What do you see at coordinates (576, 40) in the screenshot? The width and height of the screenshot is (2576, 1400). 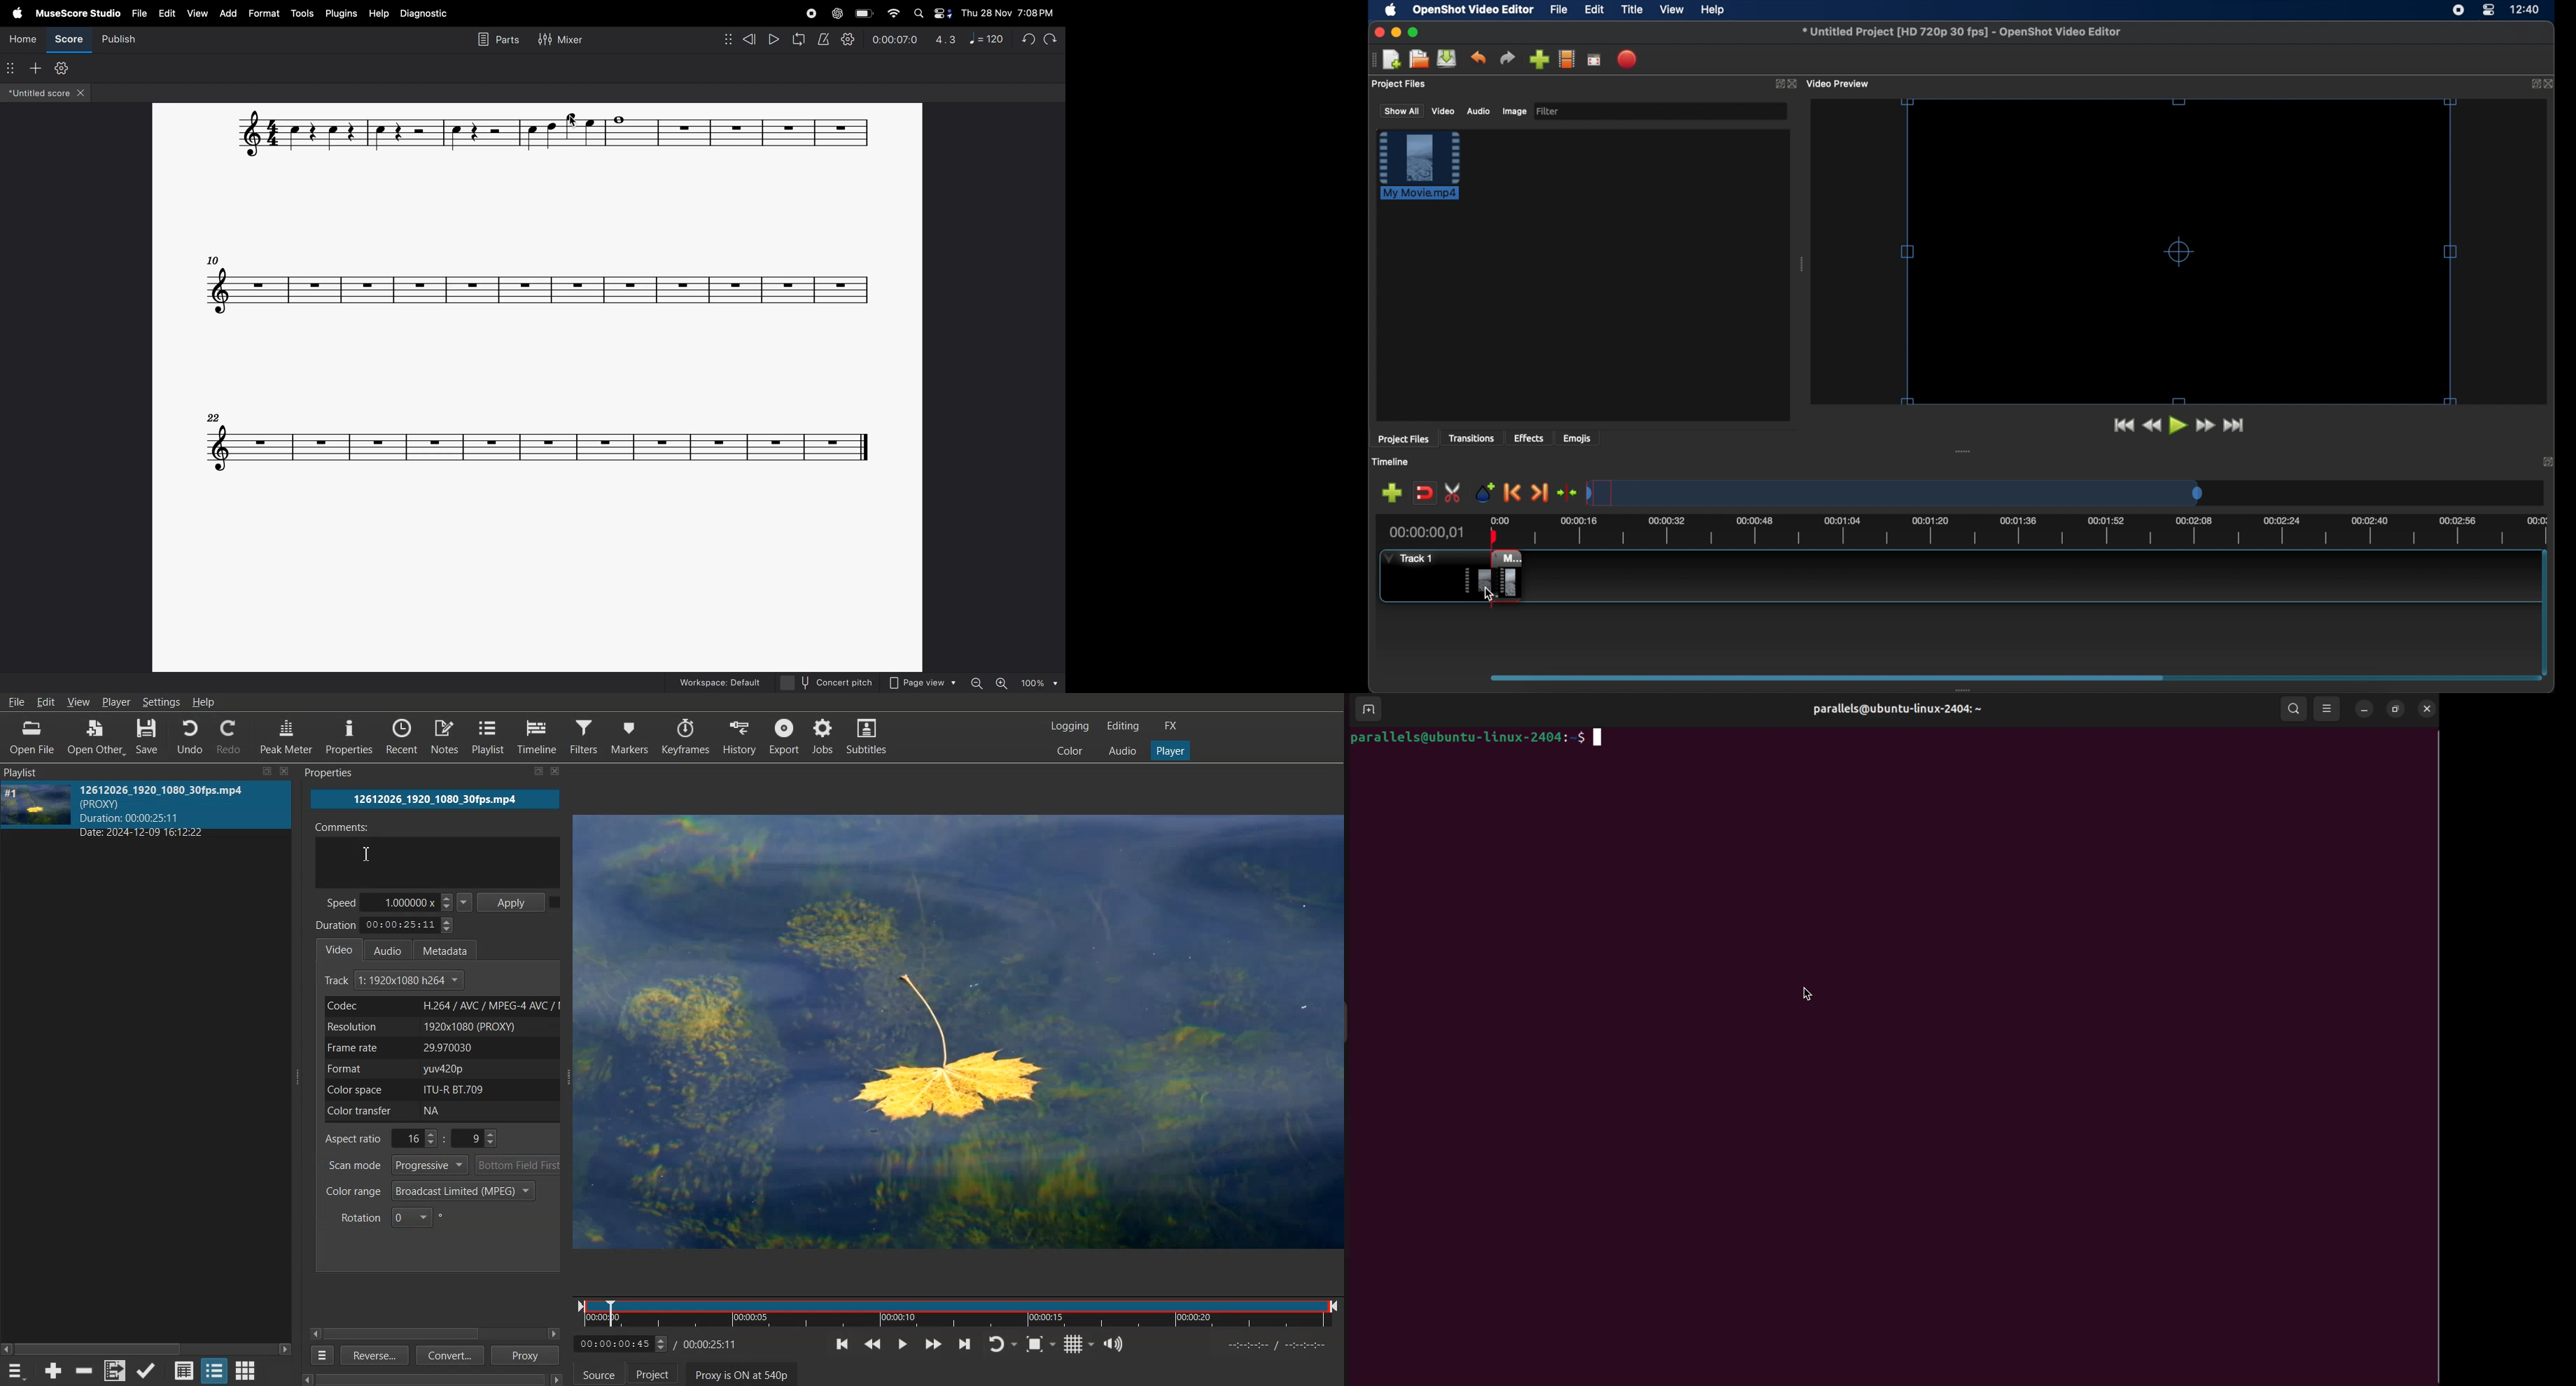 I see `Mixer` at bounding box center [576, 40].